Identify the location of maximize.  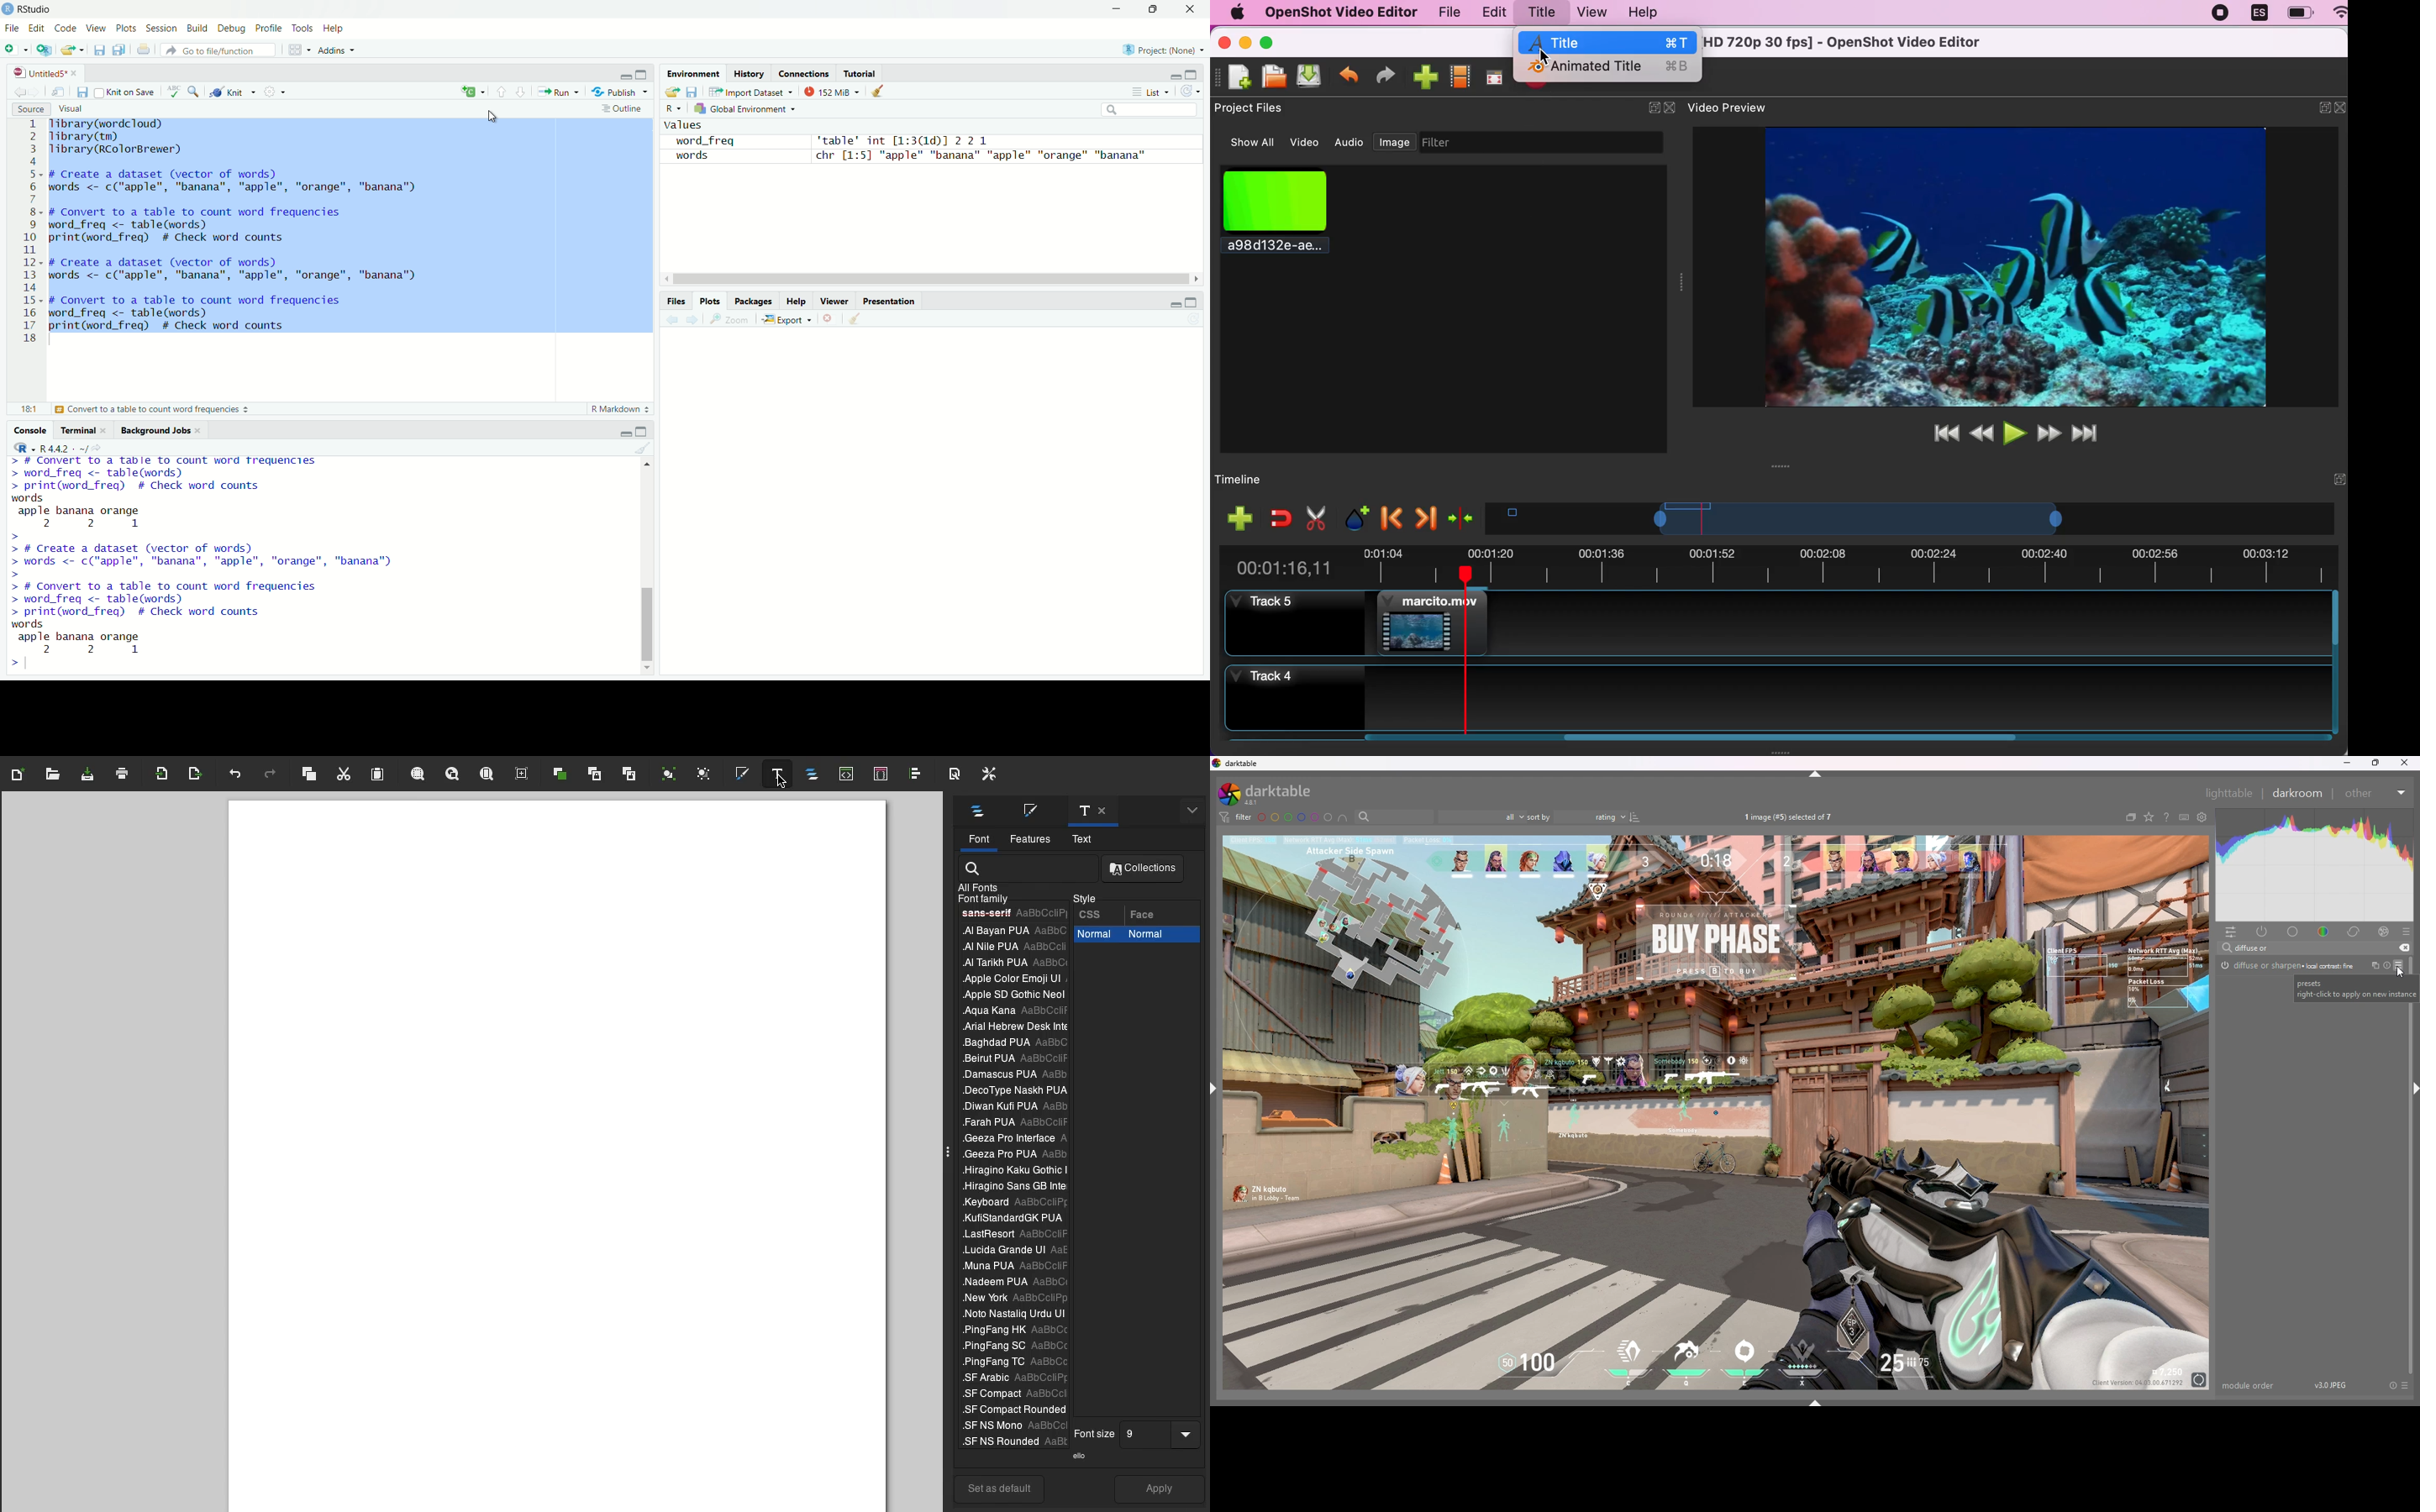
(1194, 76).